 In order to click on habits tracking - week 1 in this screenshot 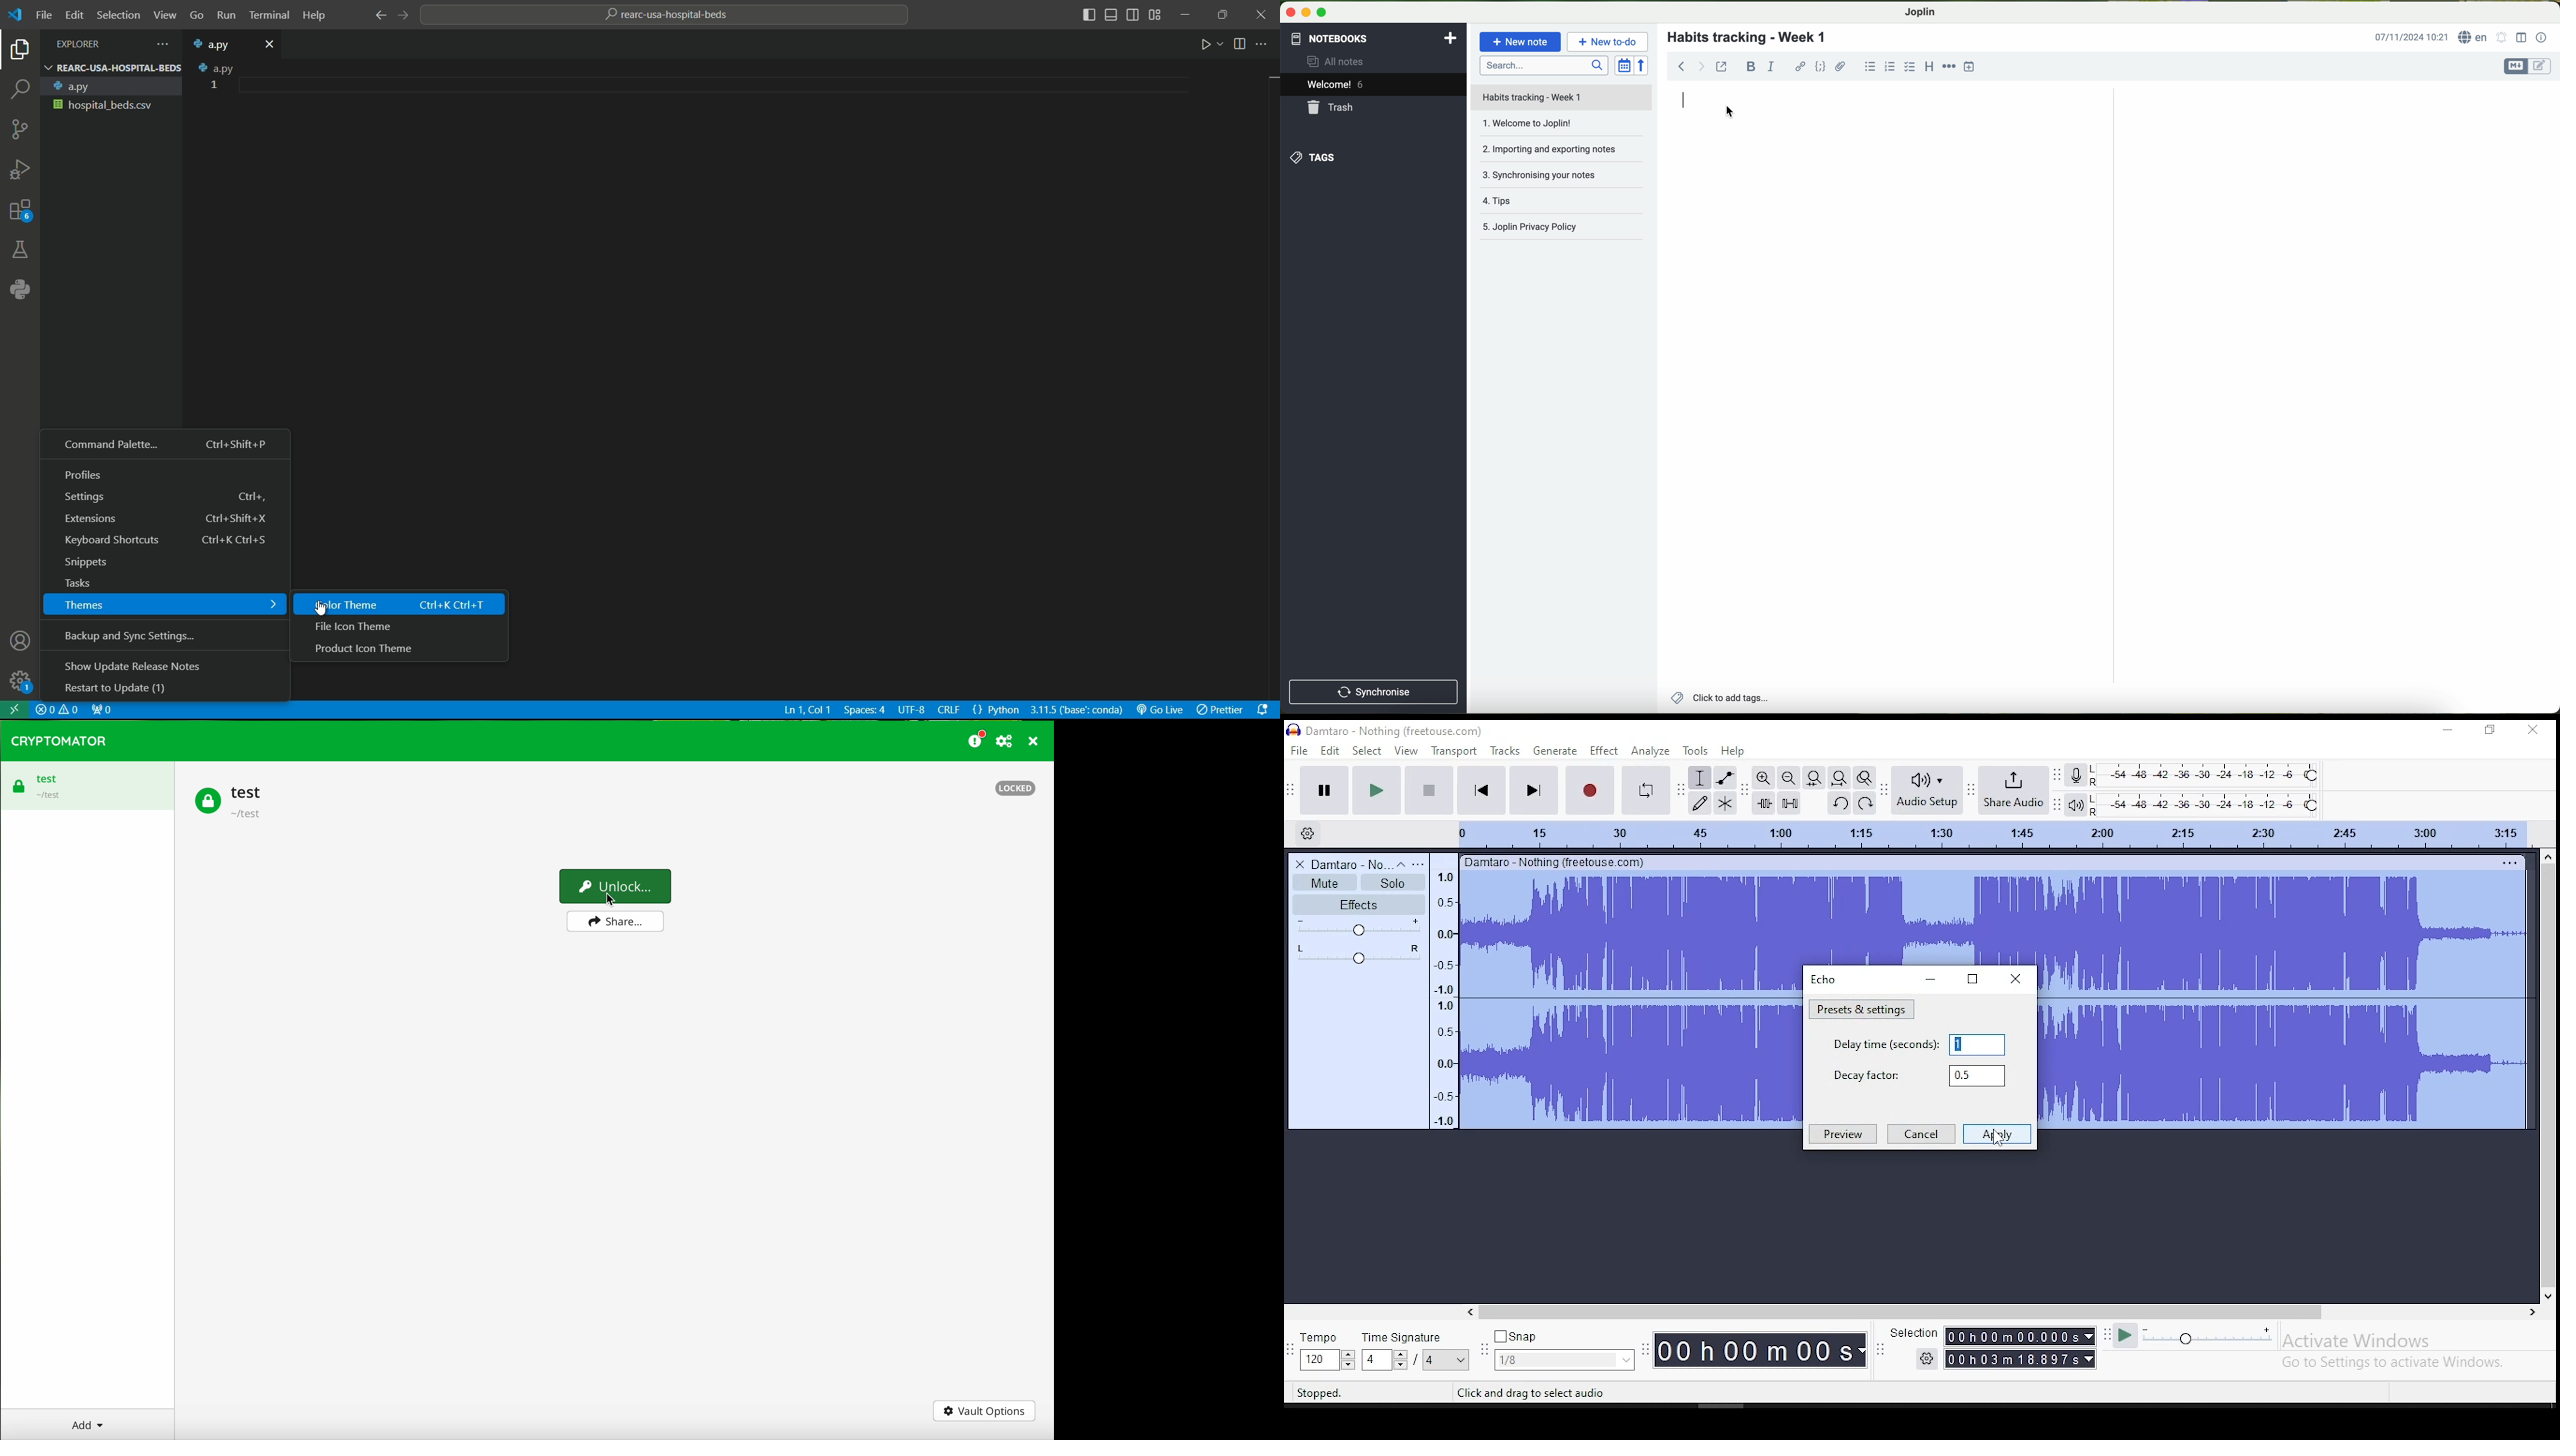, I will do `click(1753, 38)`.